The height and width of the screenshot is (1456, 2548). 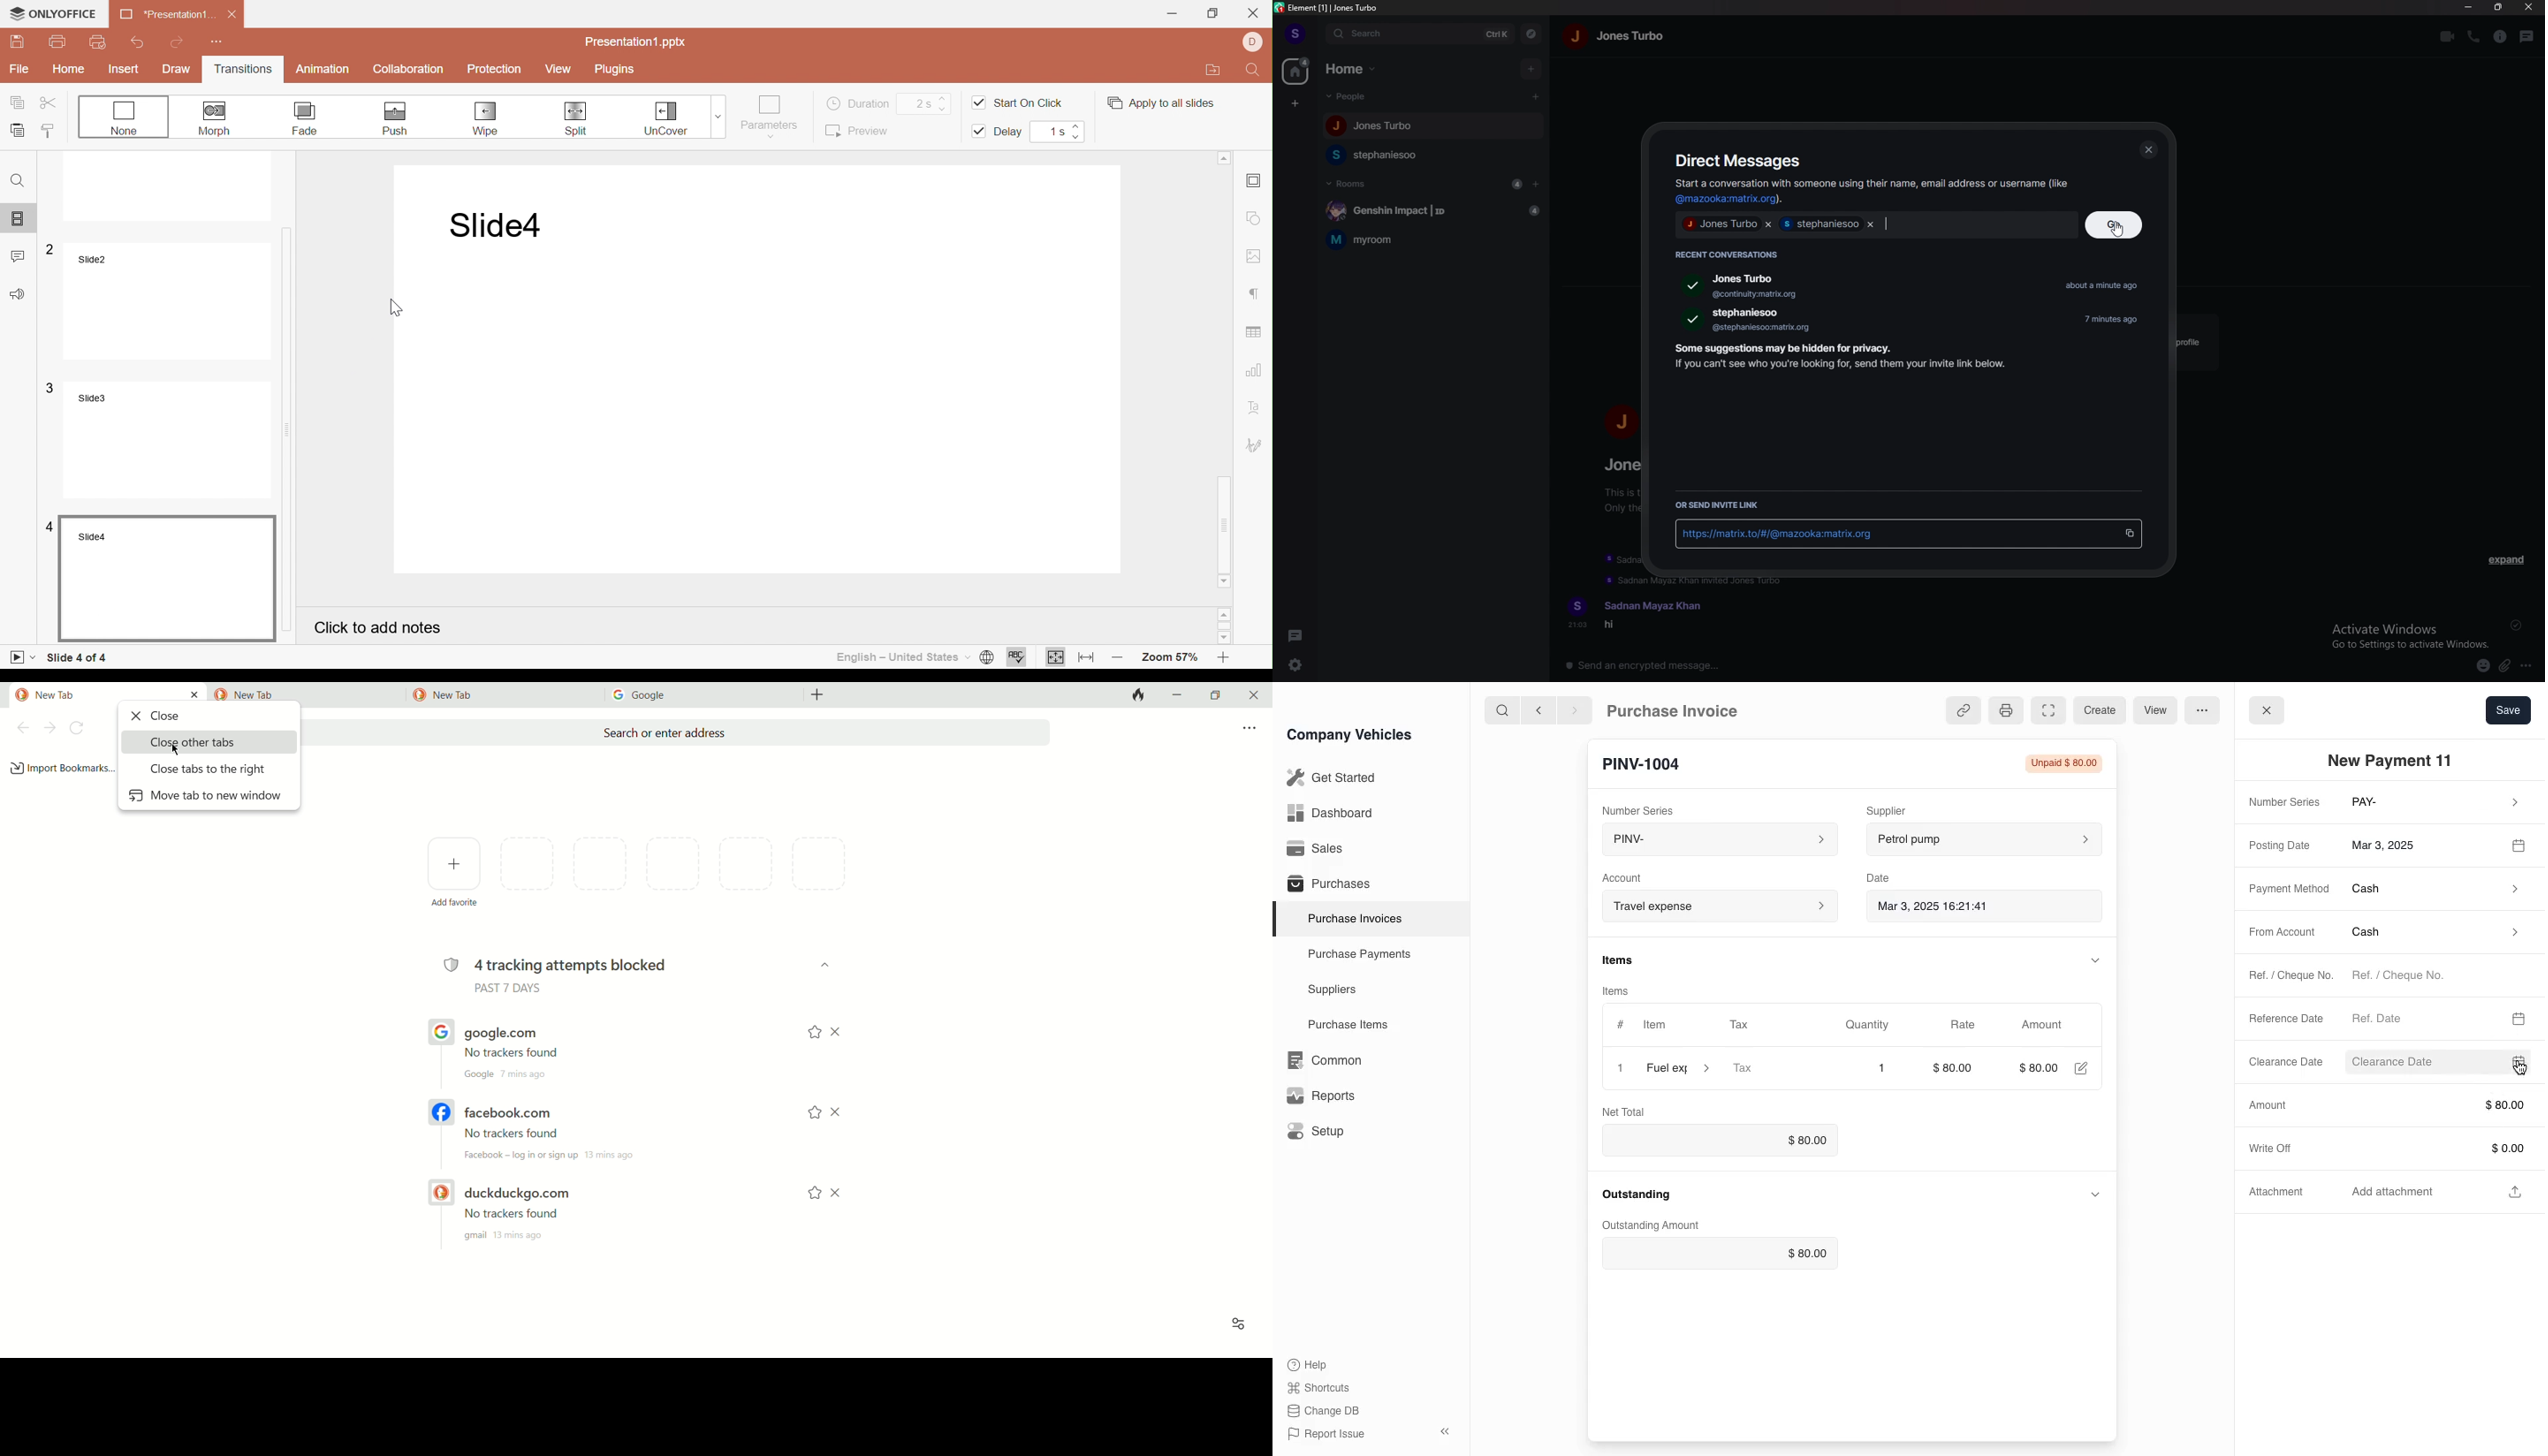 I want to click on Ref. / Cheque No, so click(x=2282, y=977).